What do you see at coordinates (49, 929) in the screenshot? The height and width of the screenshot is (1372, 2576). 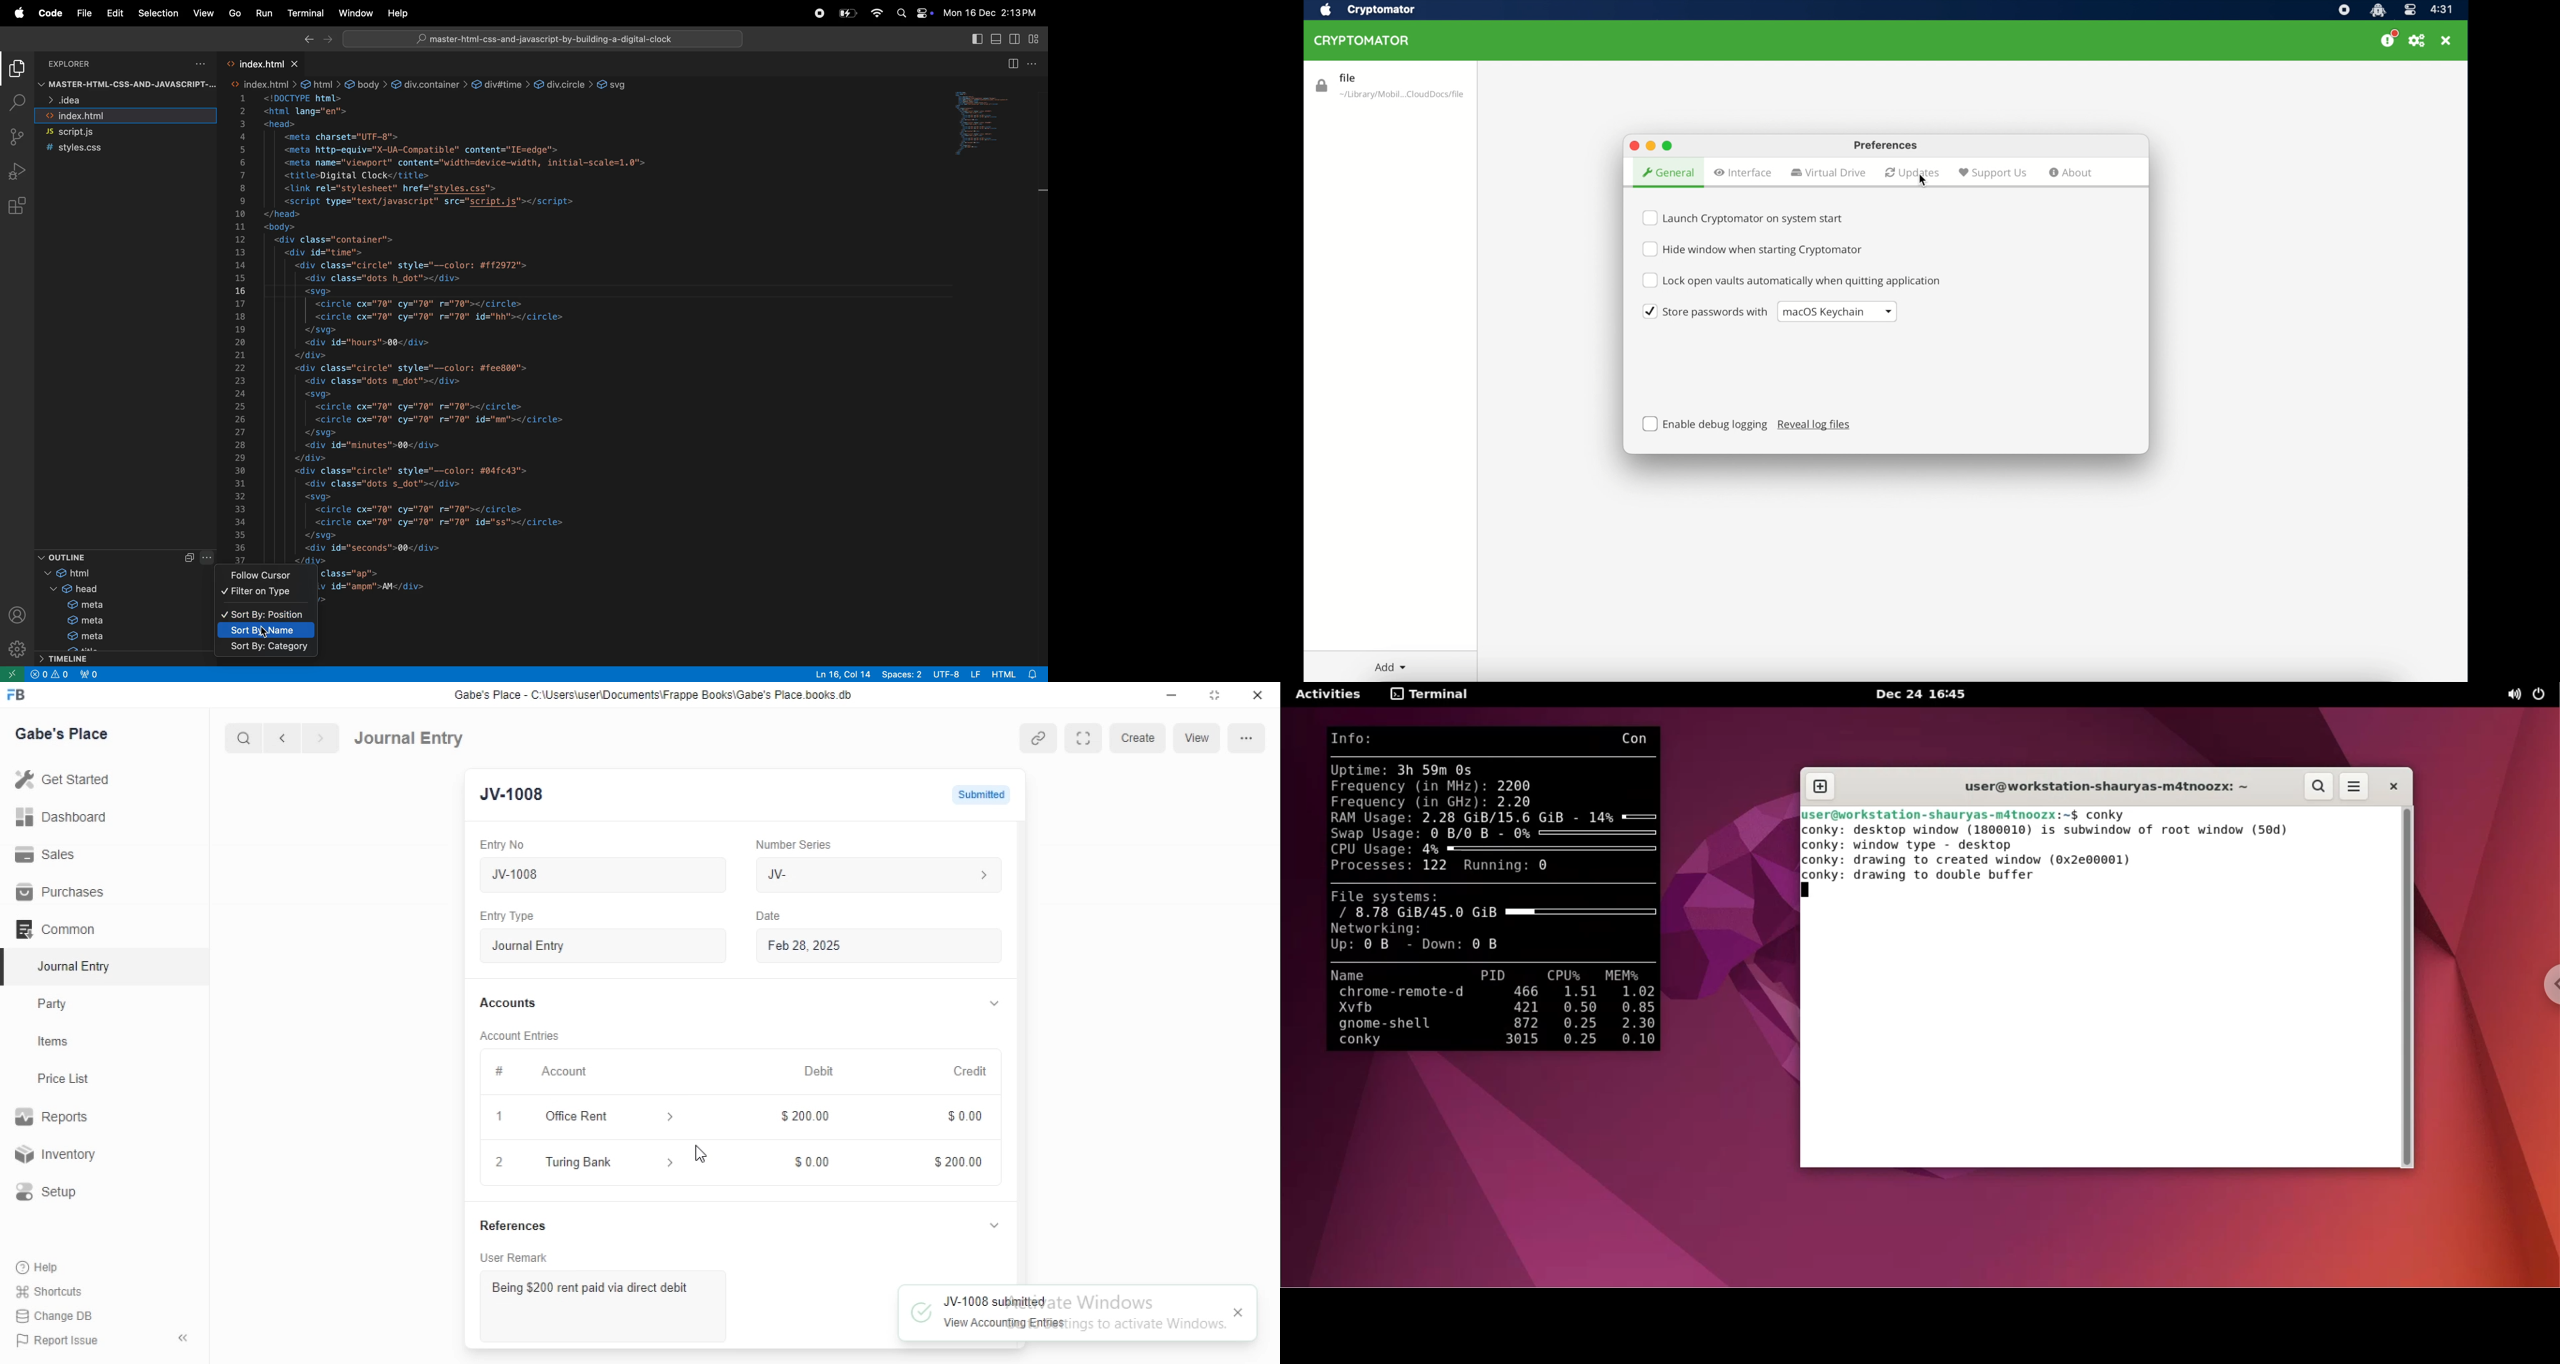 I see `Comman` at bounding box center [49, 929].